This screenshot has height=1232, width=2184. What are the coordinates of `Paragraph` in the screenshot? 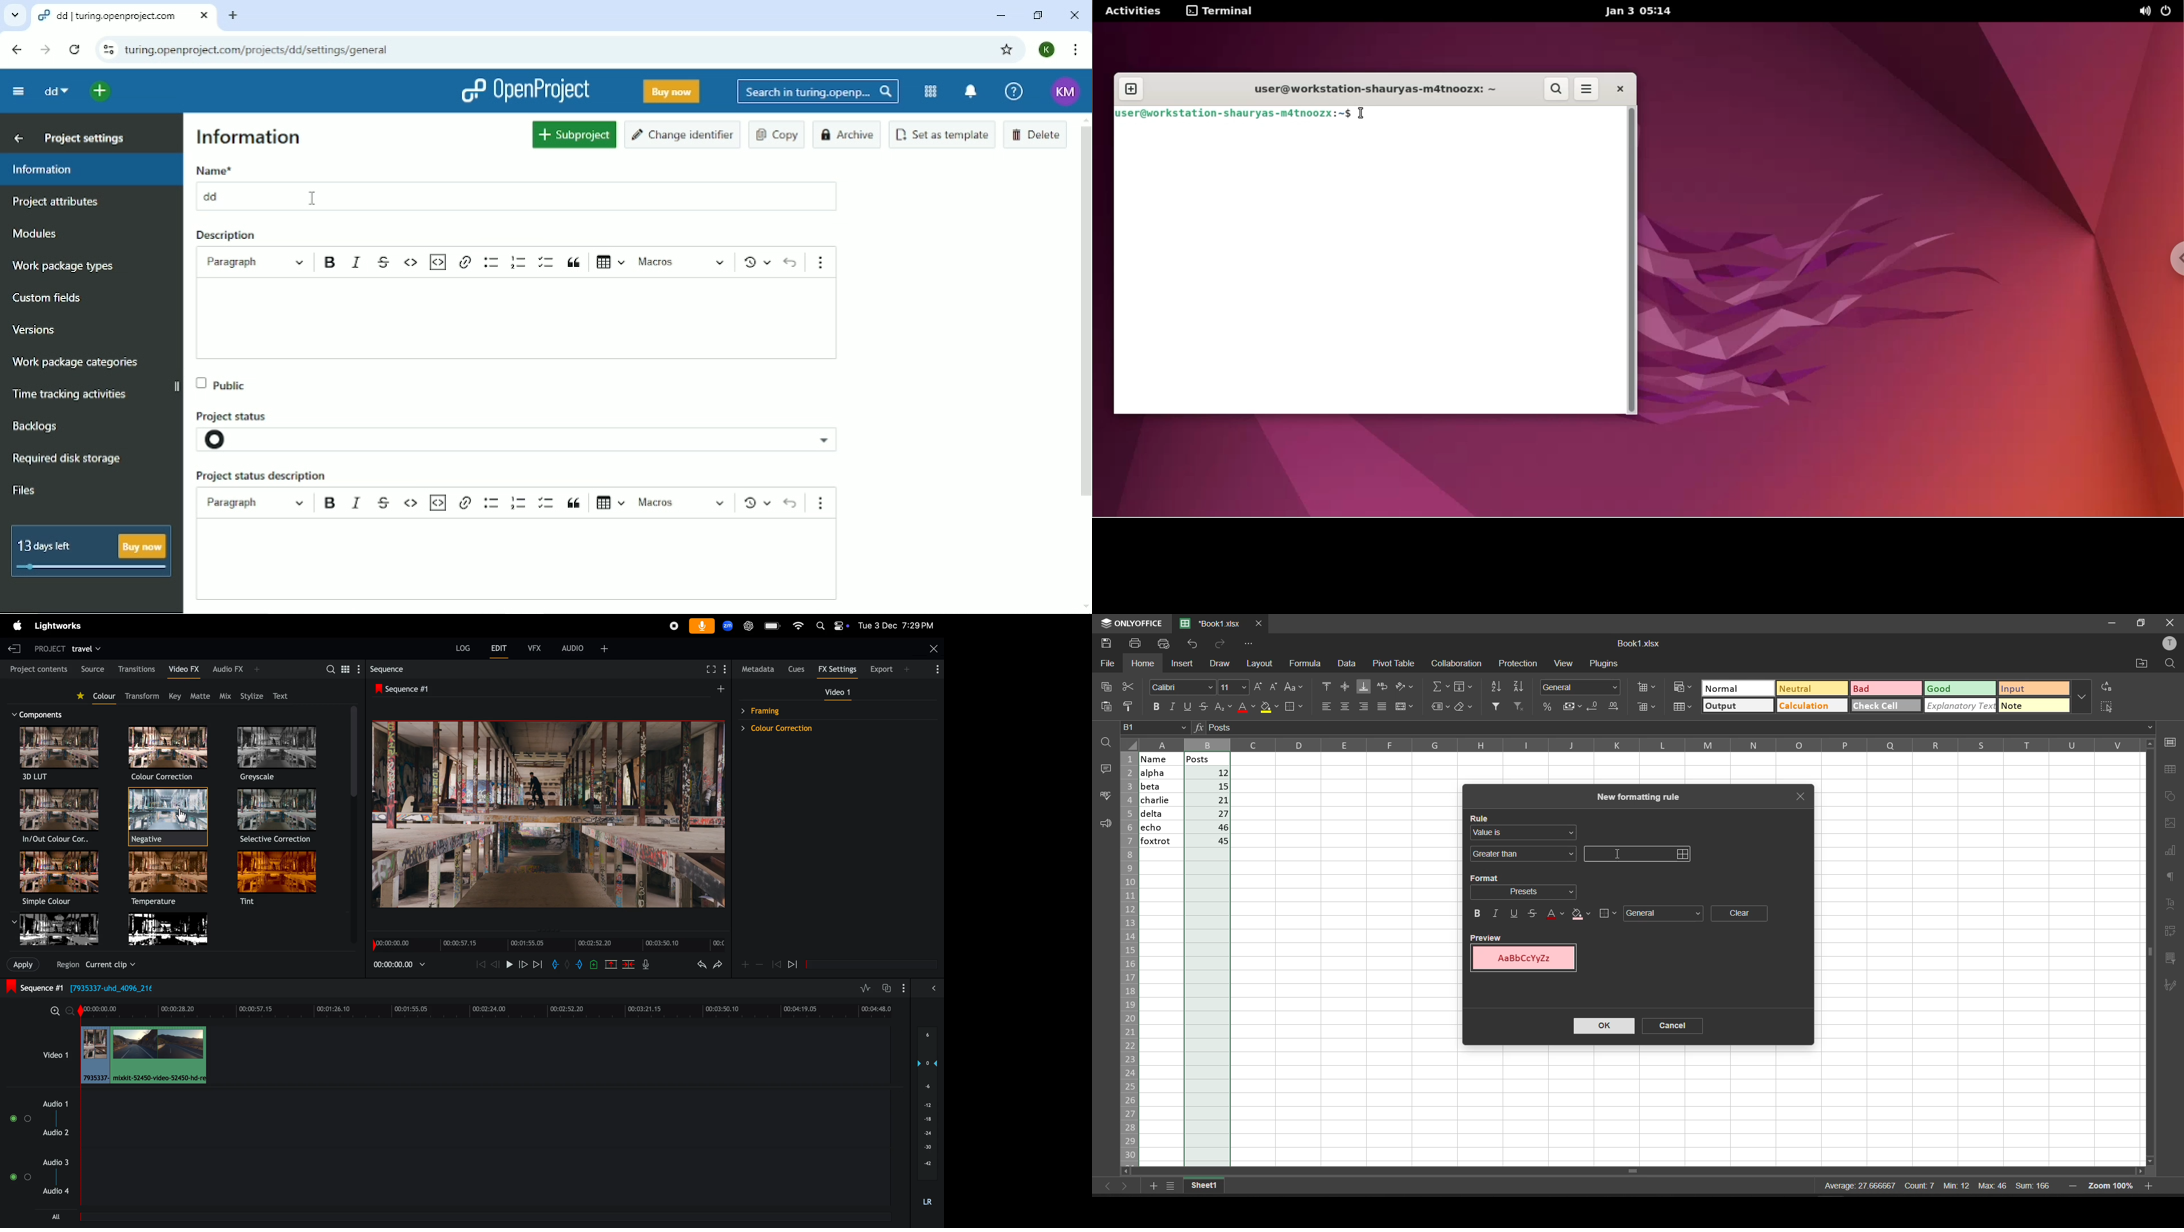 It's located at (257, 262).